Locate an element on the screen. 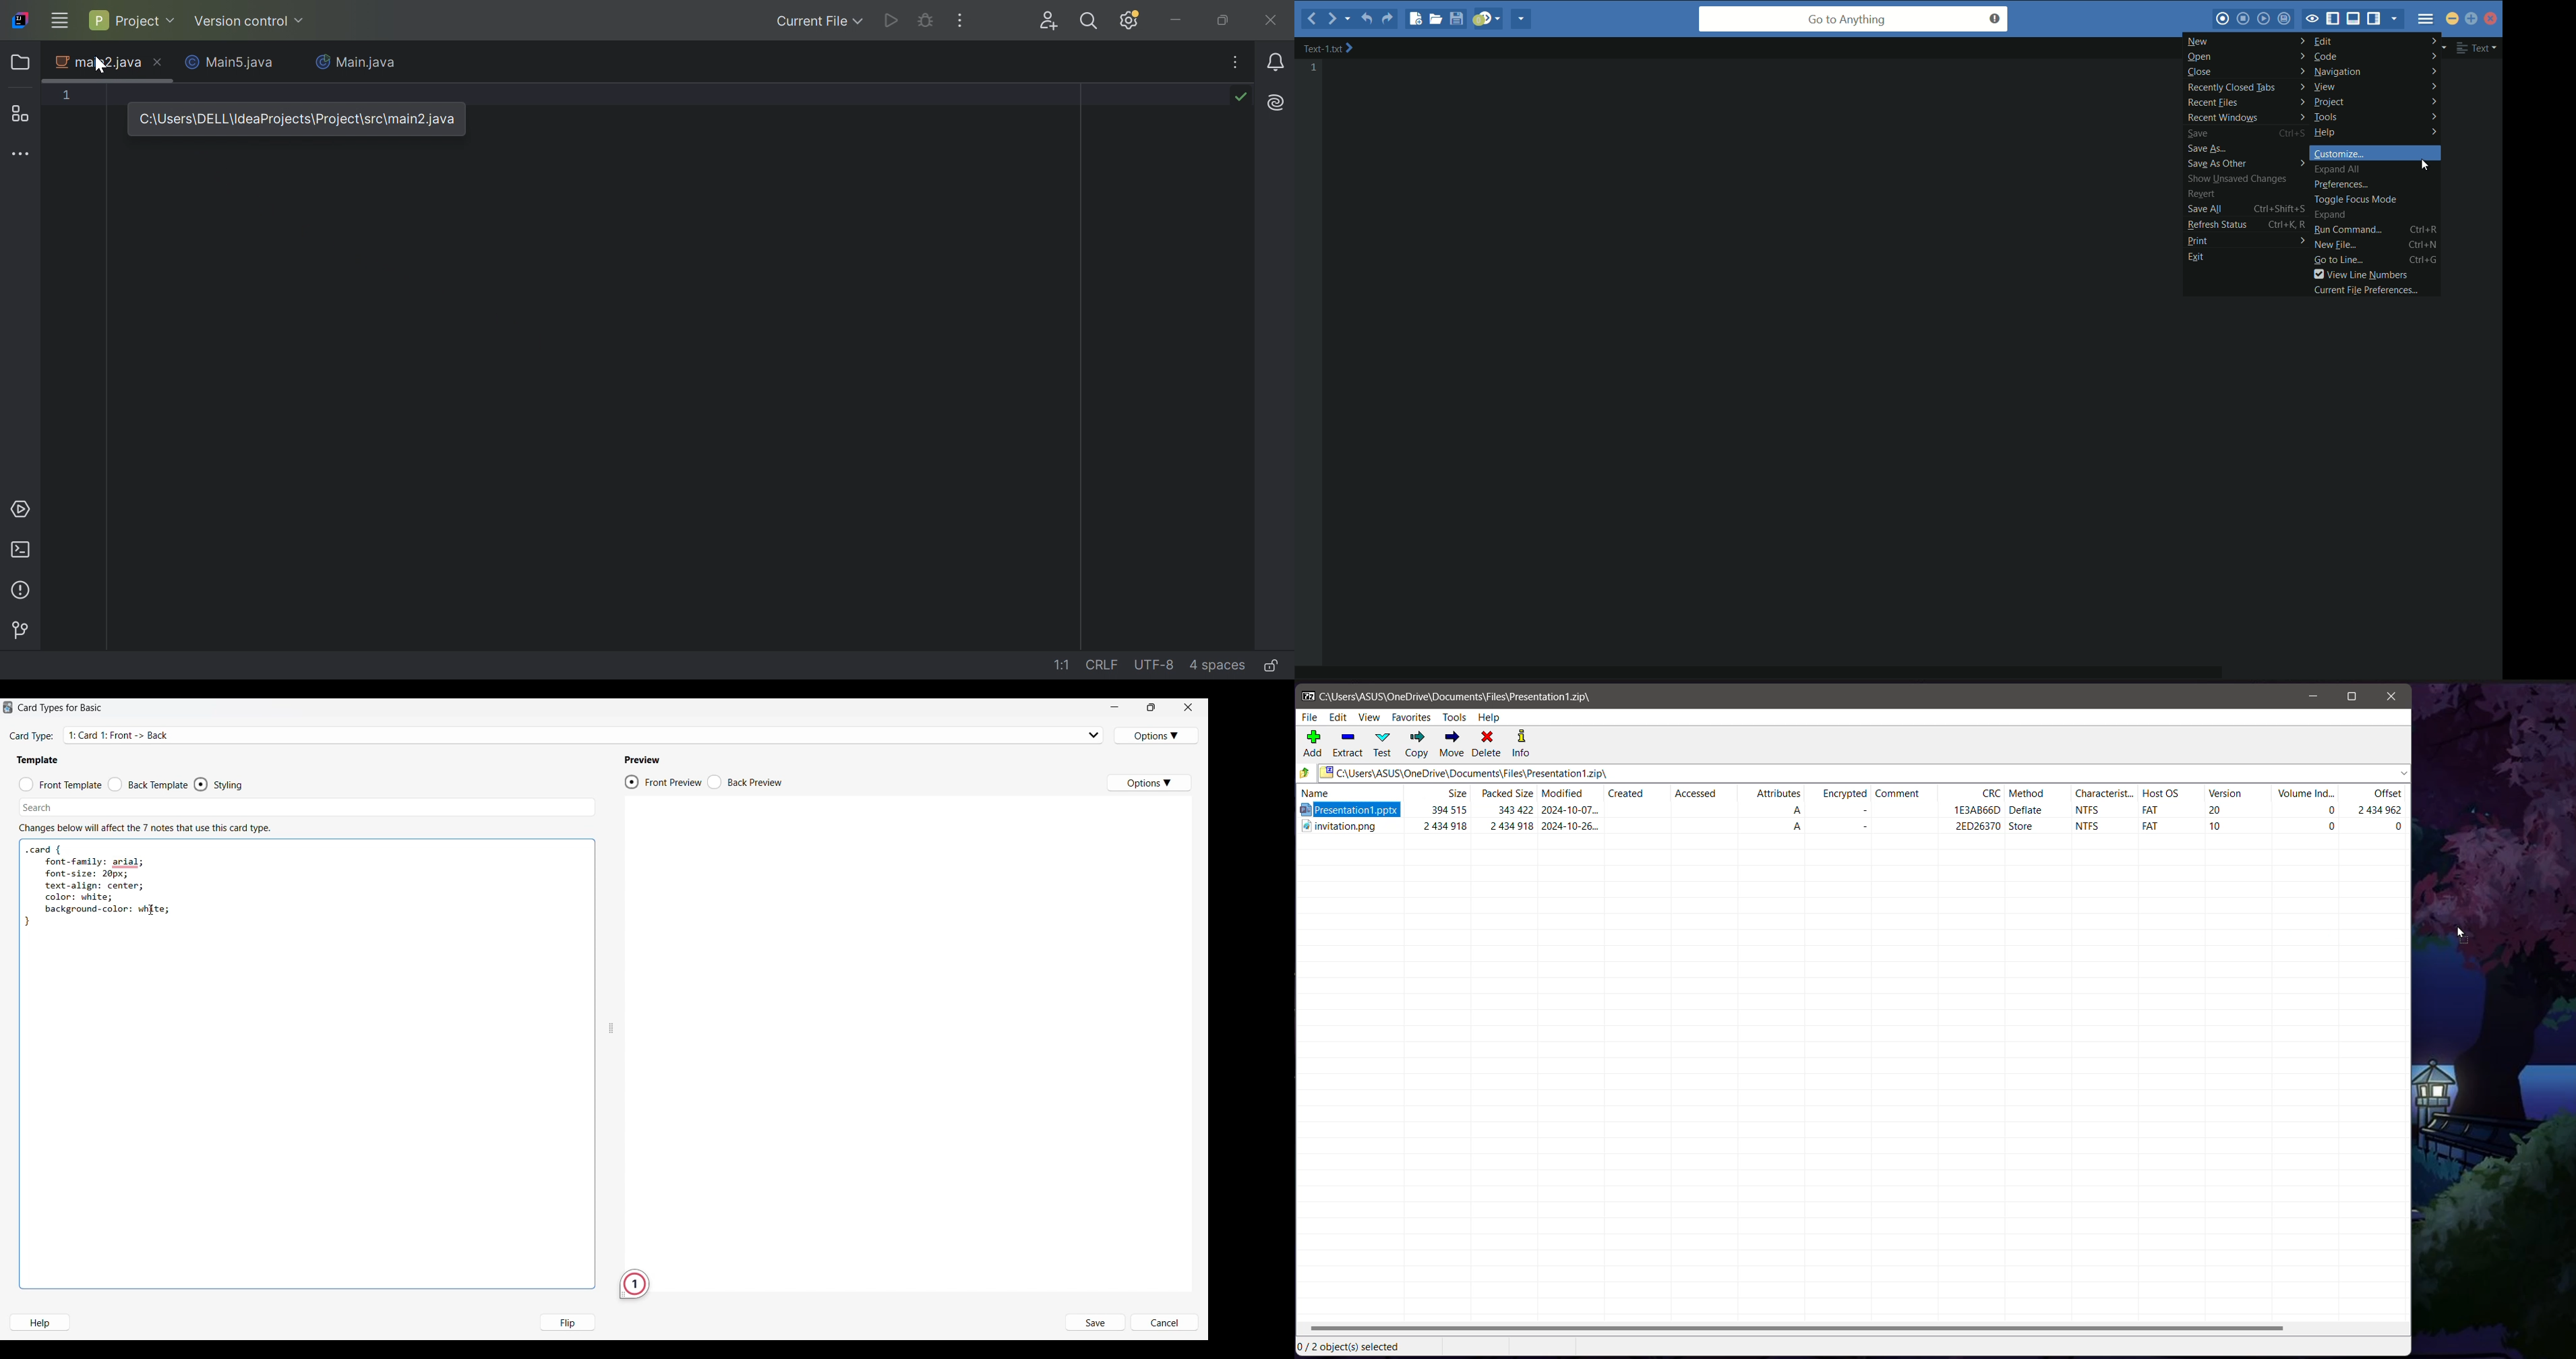 The height and width of the screenshot is (1372, 2576). Ctrl+R is located at coordinates (2422, 230).